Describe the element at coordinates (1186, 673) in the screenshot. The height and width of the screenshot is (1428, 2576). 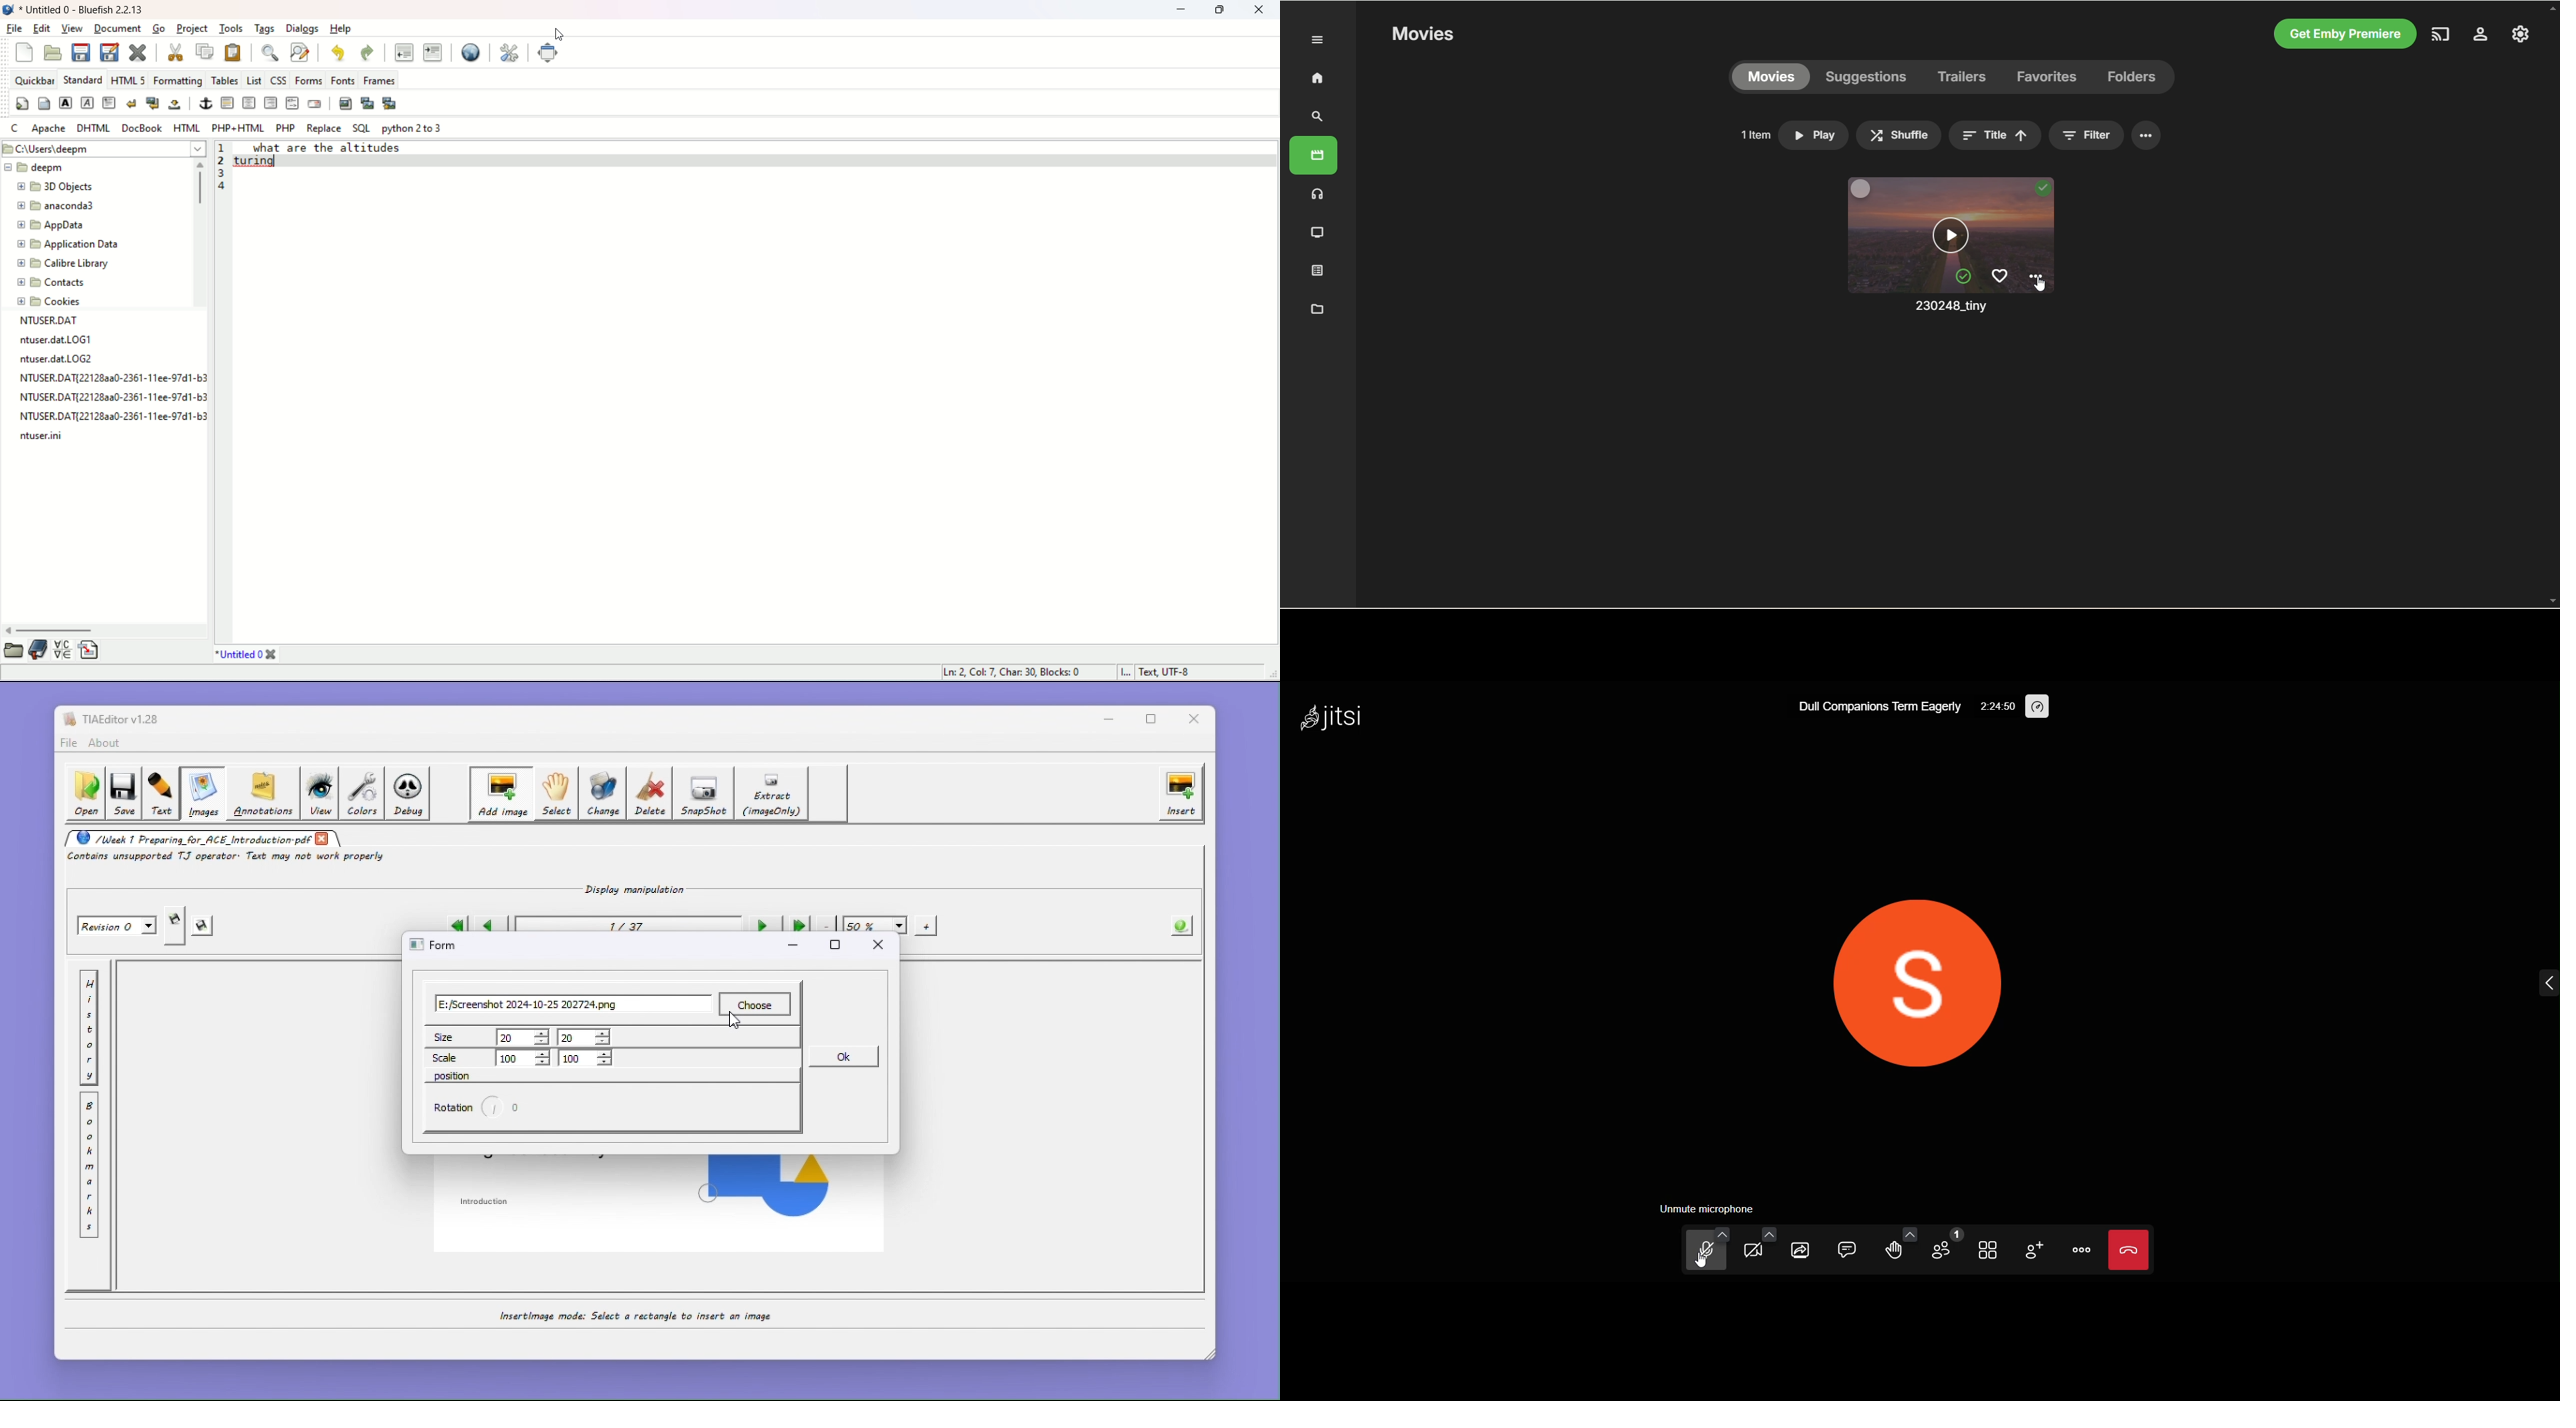
I see `text, UTF-8` at that location.